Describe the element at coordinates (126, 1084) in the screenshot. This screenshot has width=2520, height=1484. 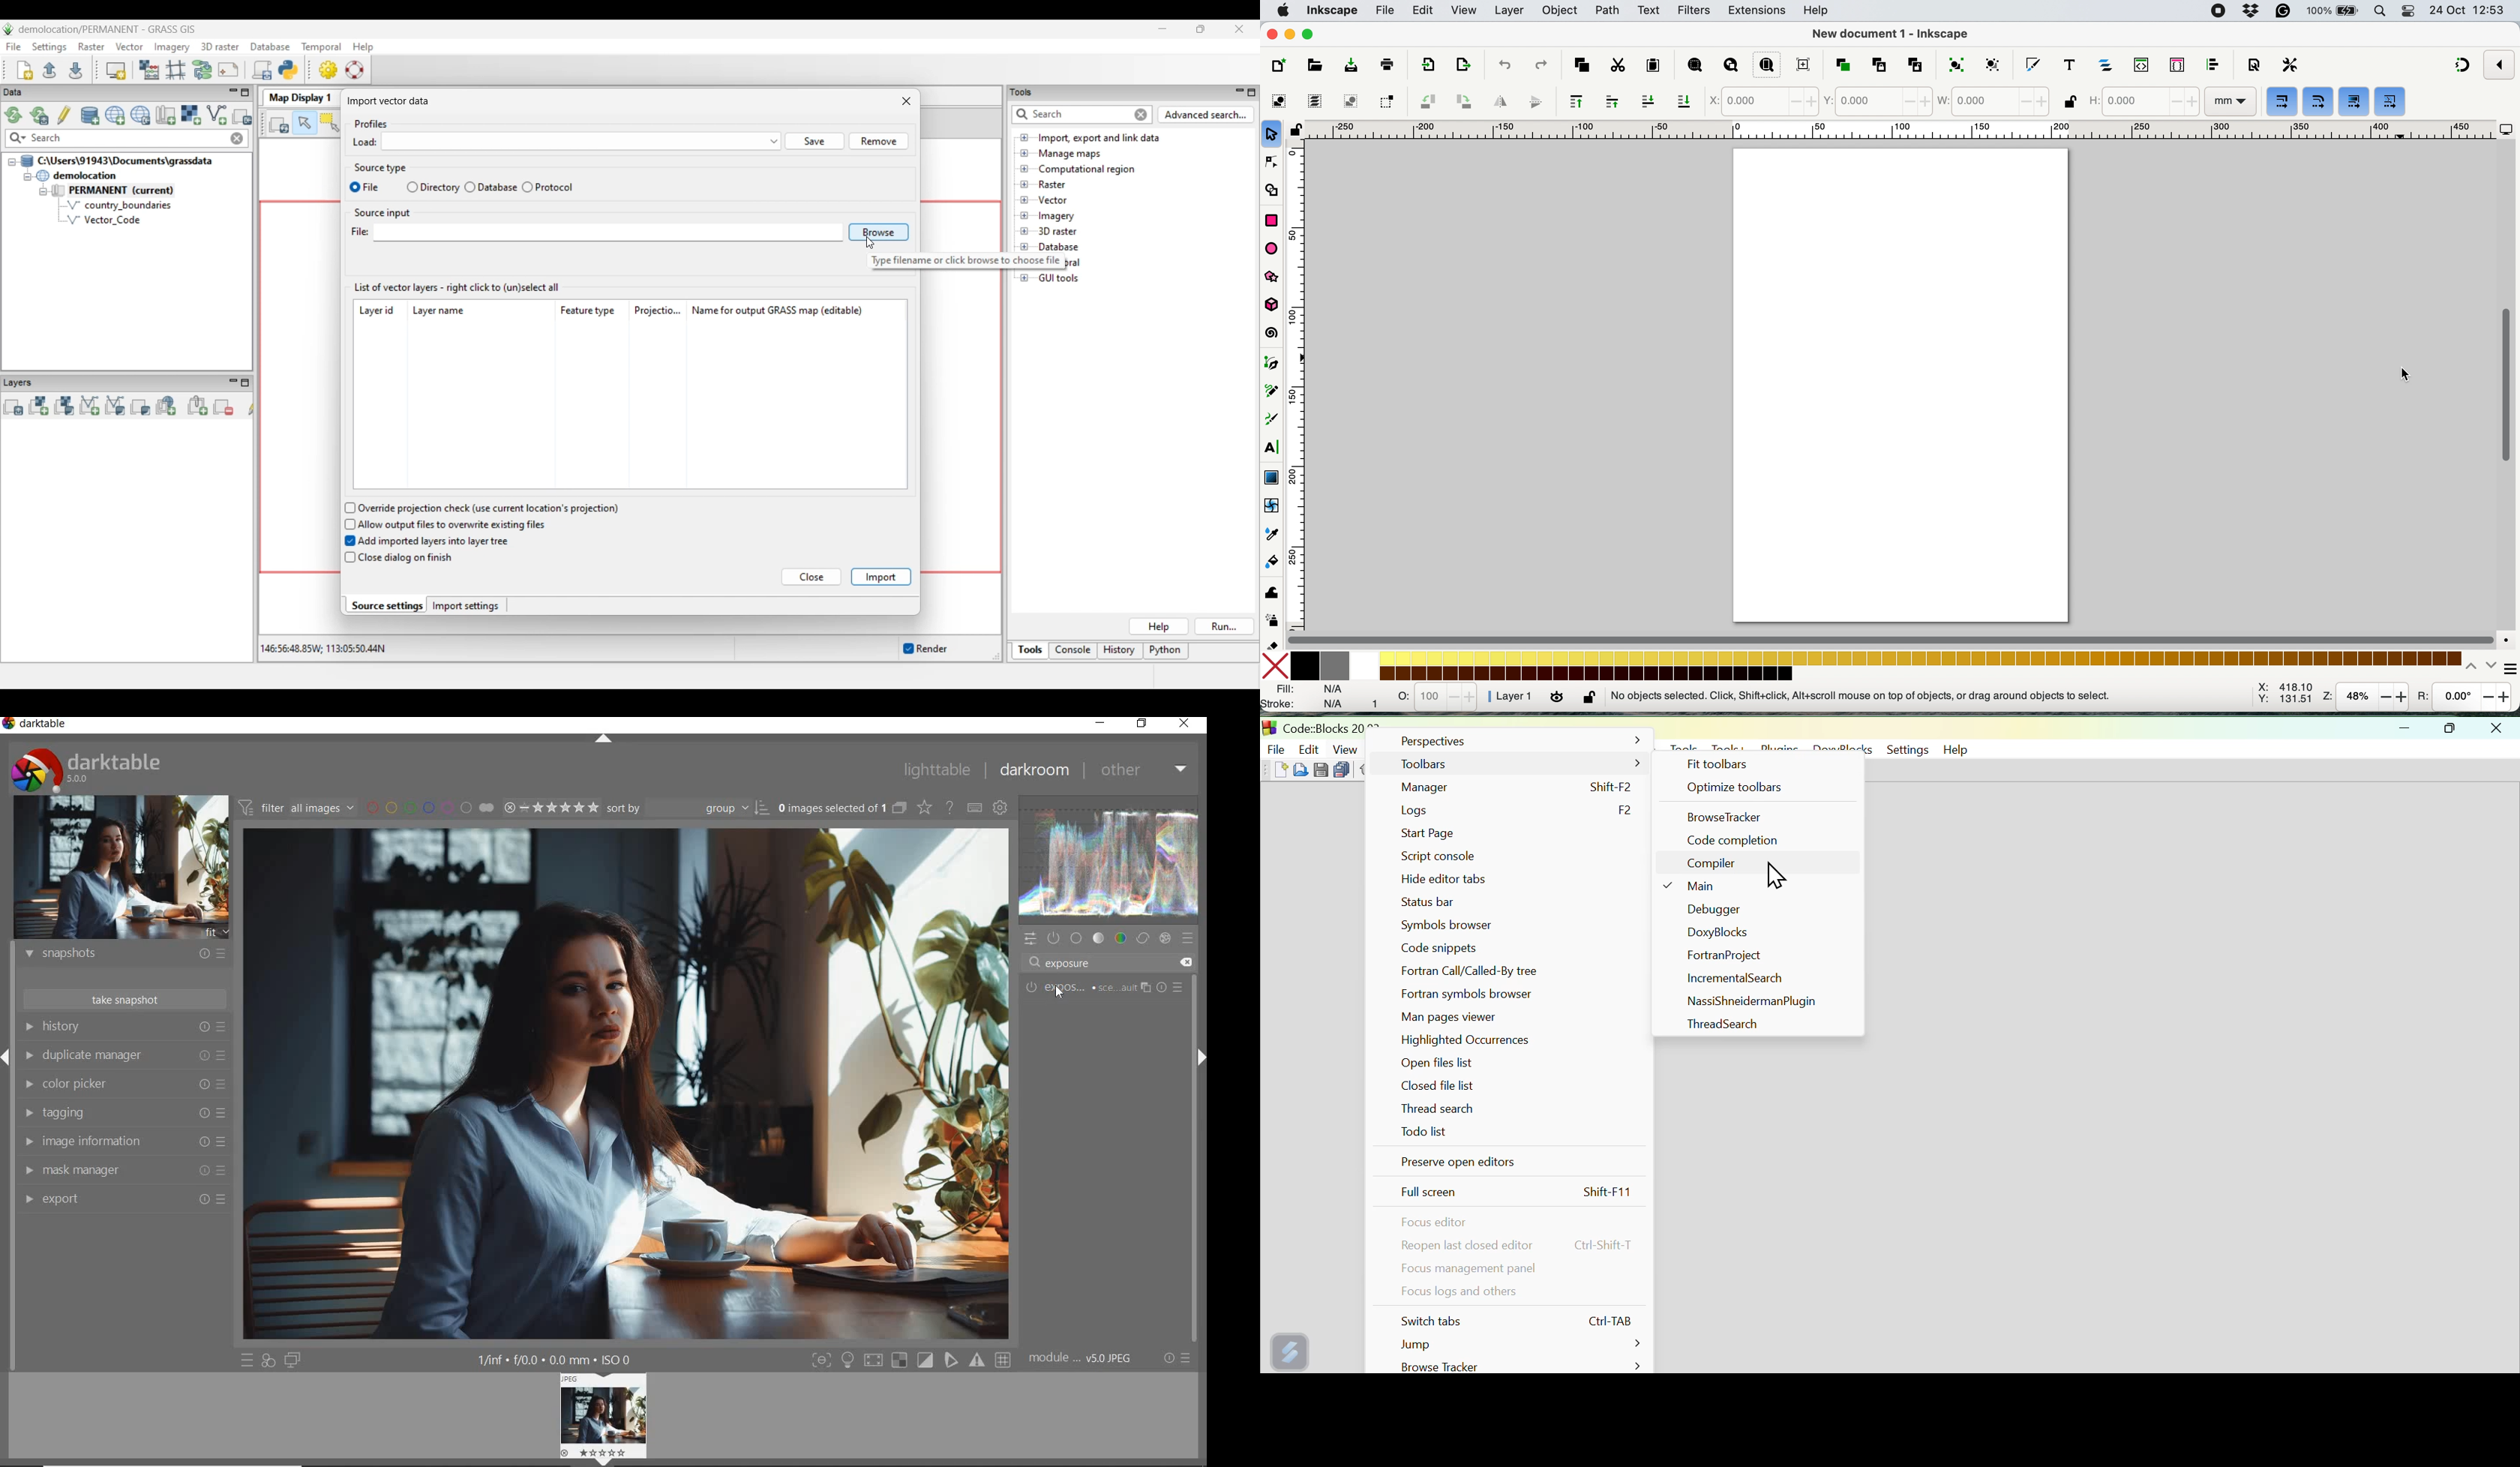
I see `color picker` at that location.